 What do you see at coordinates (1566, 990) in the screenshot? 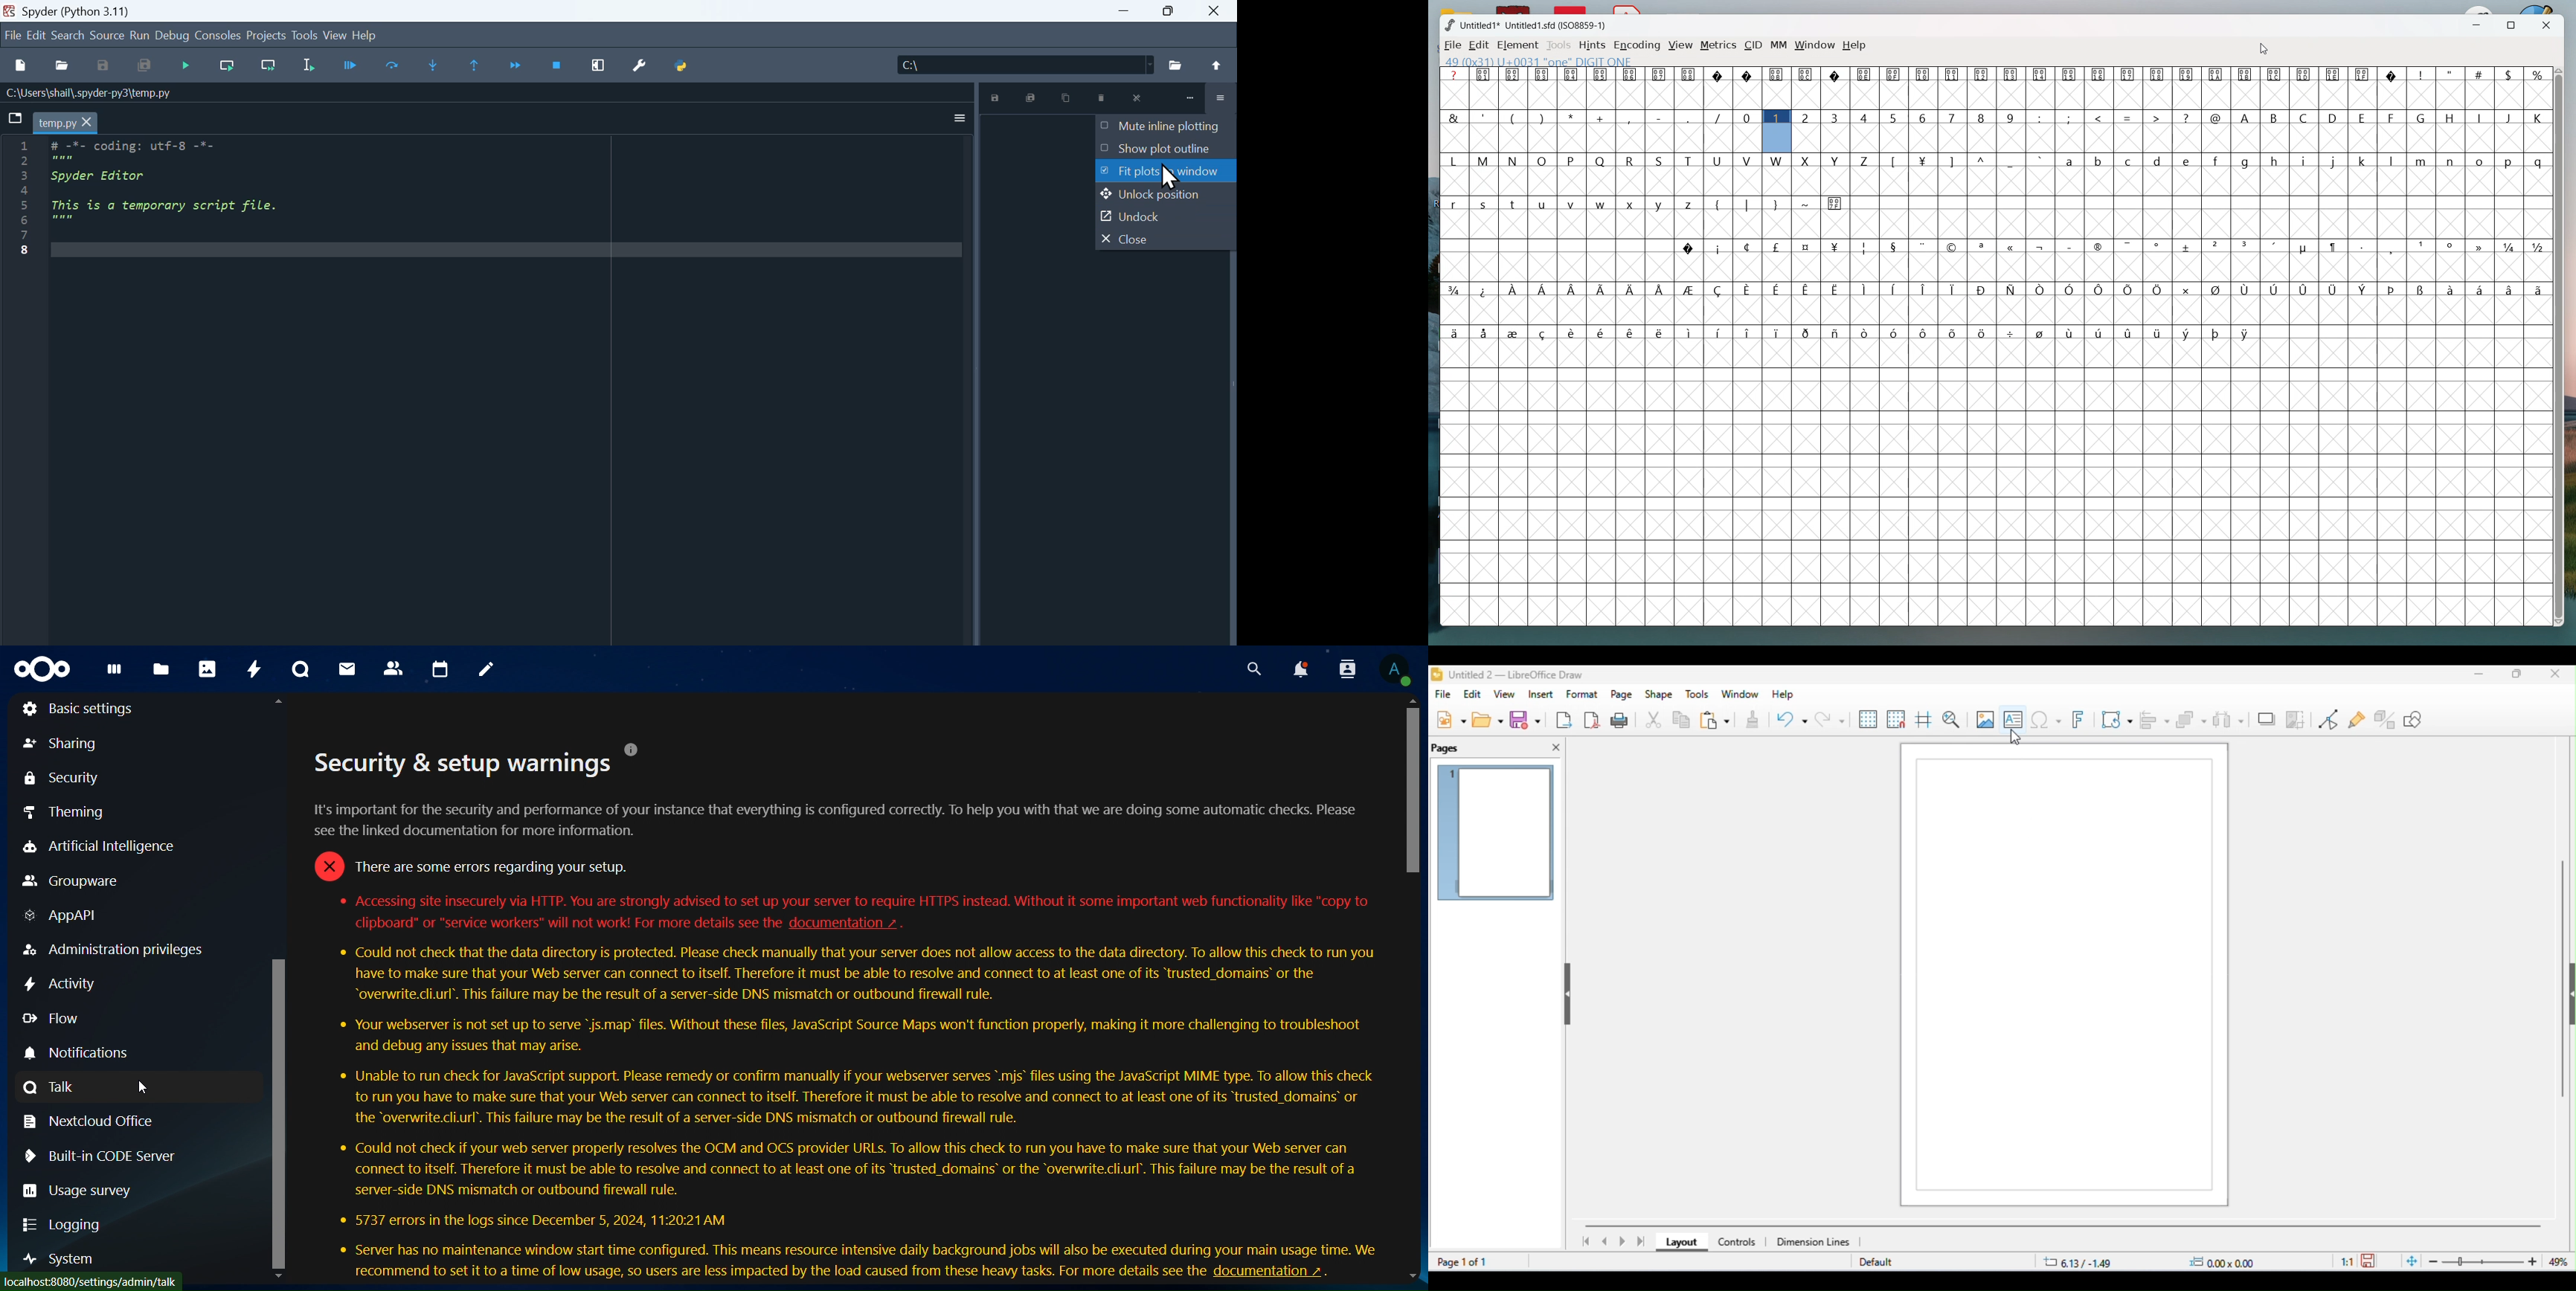
I see `hide` at bounding box center [1566, 990].